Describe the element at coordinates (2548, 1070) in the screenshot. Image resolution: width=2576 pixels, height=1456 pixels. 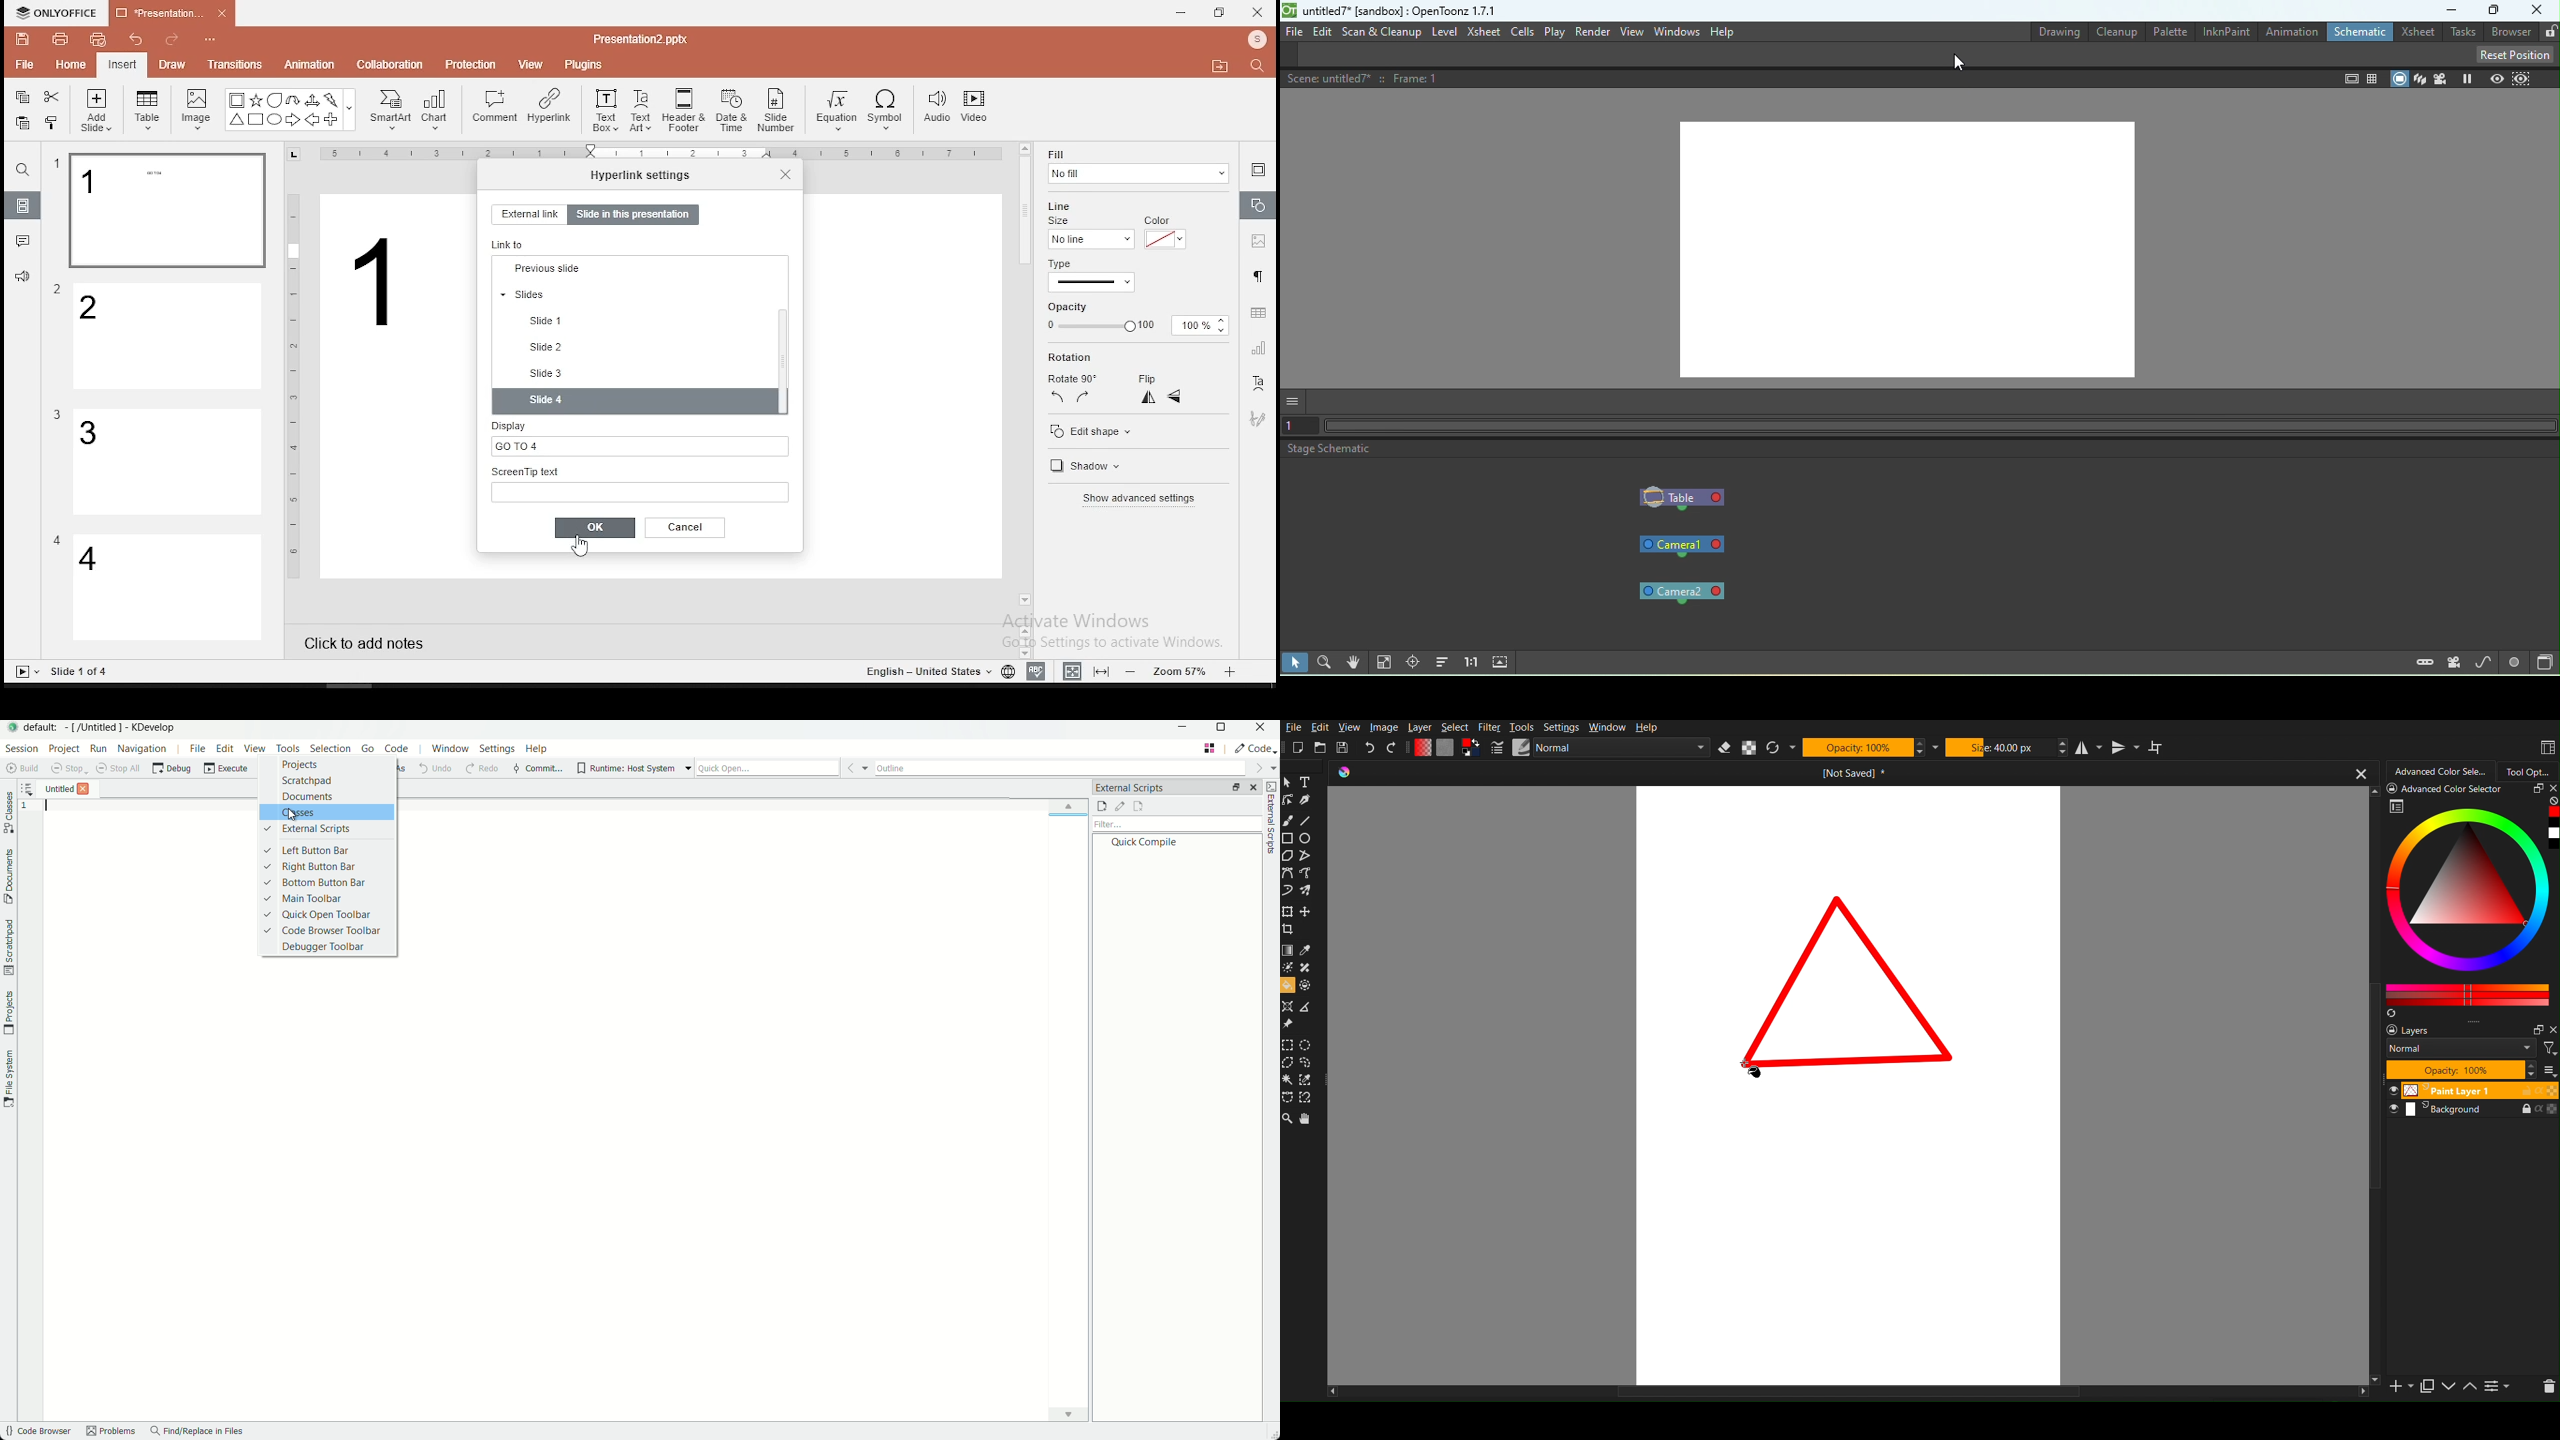
I see `more` at that location.